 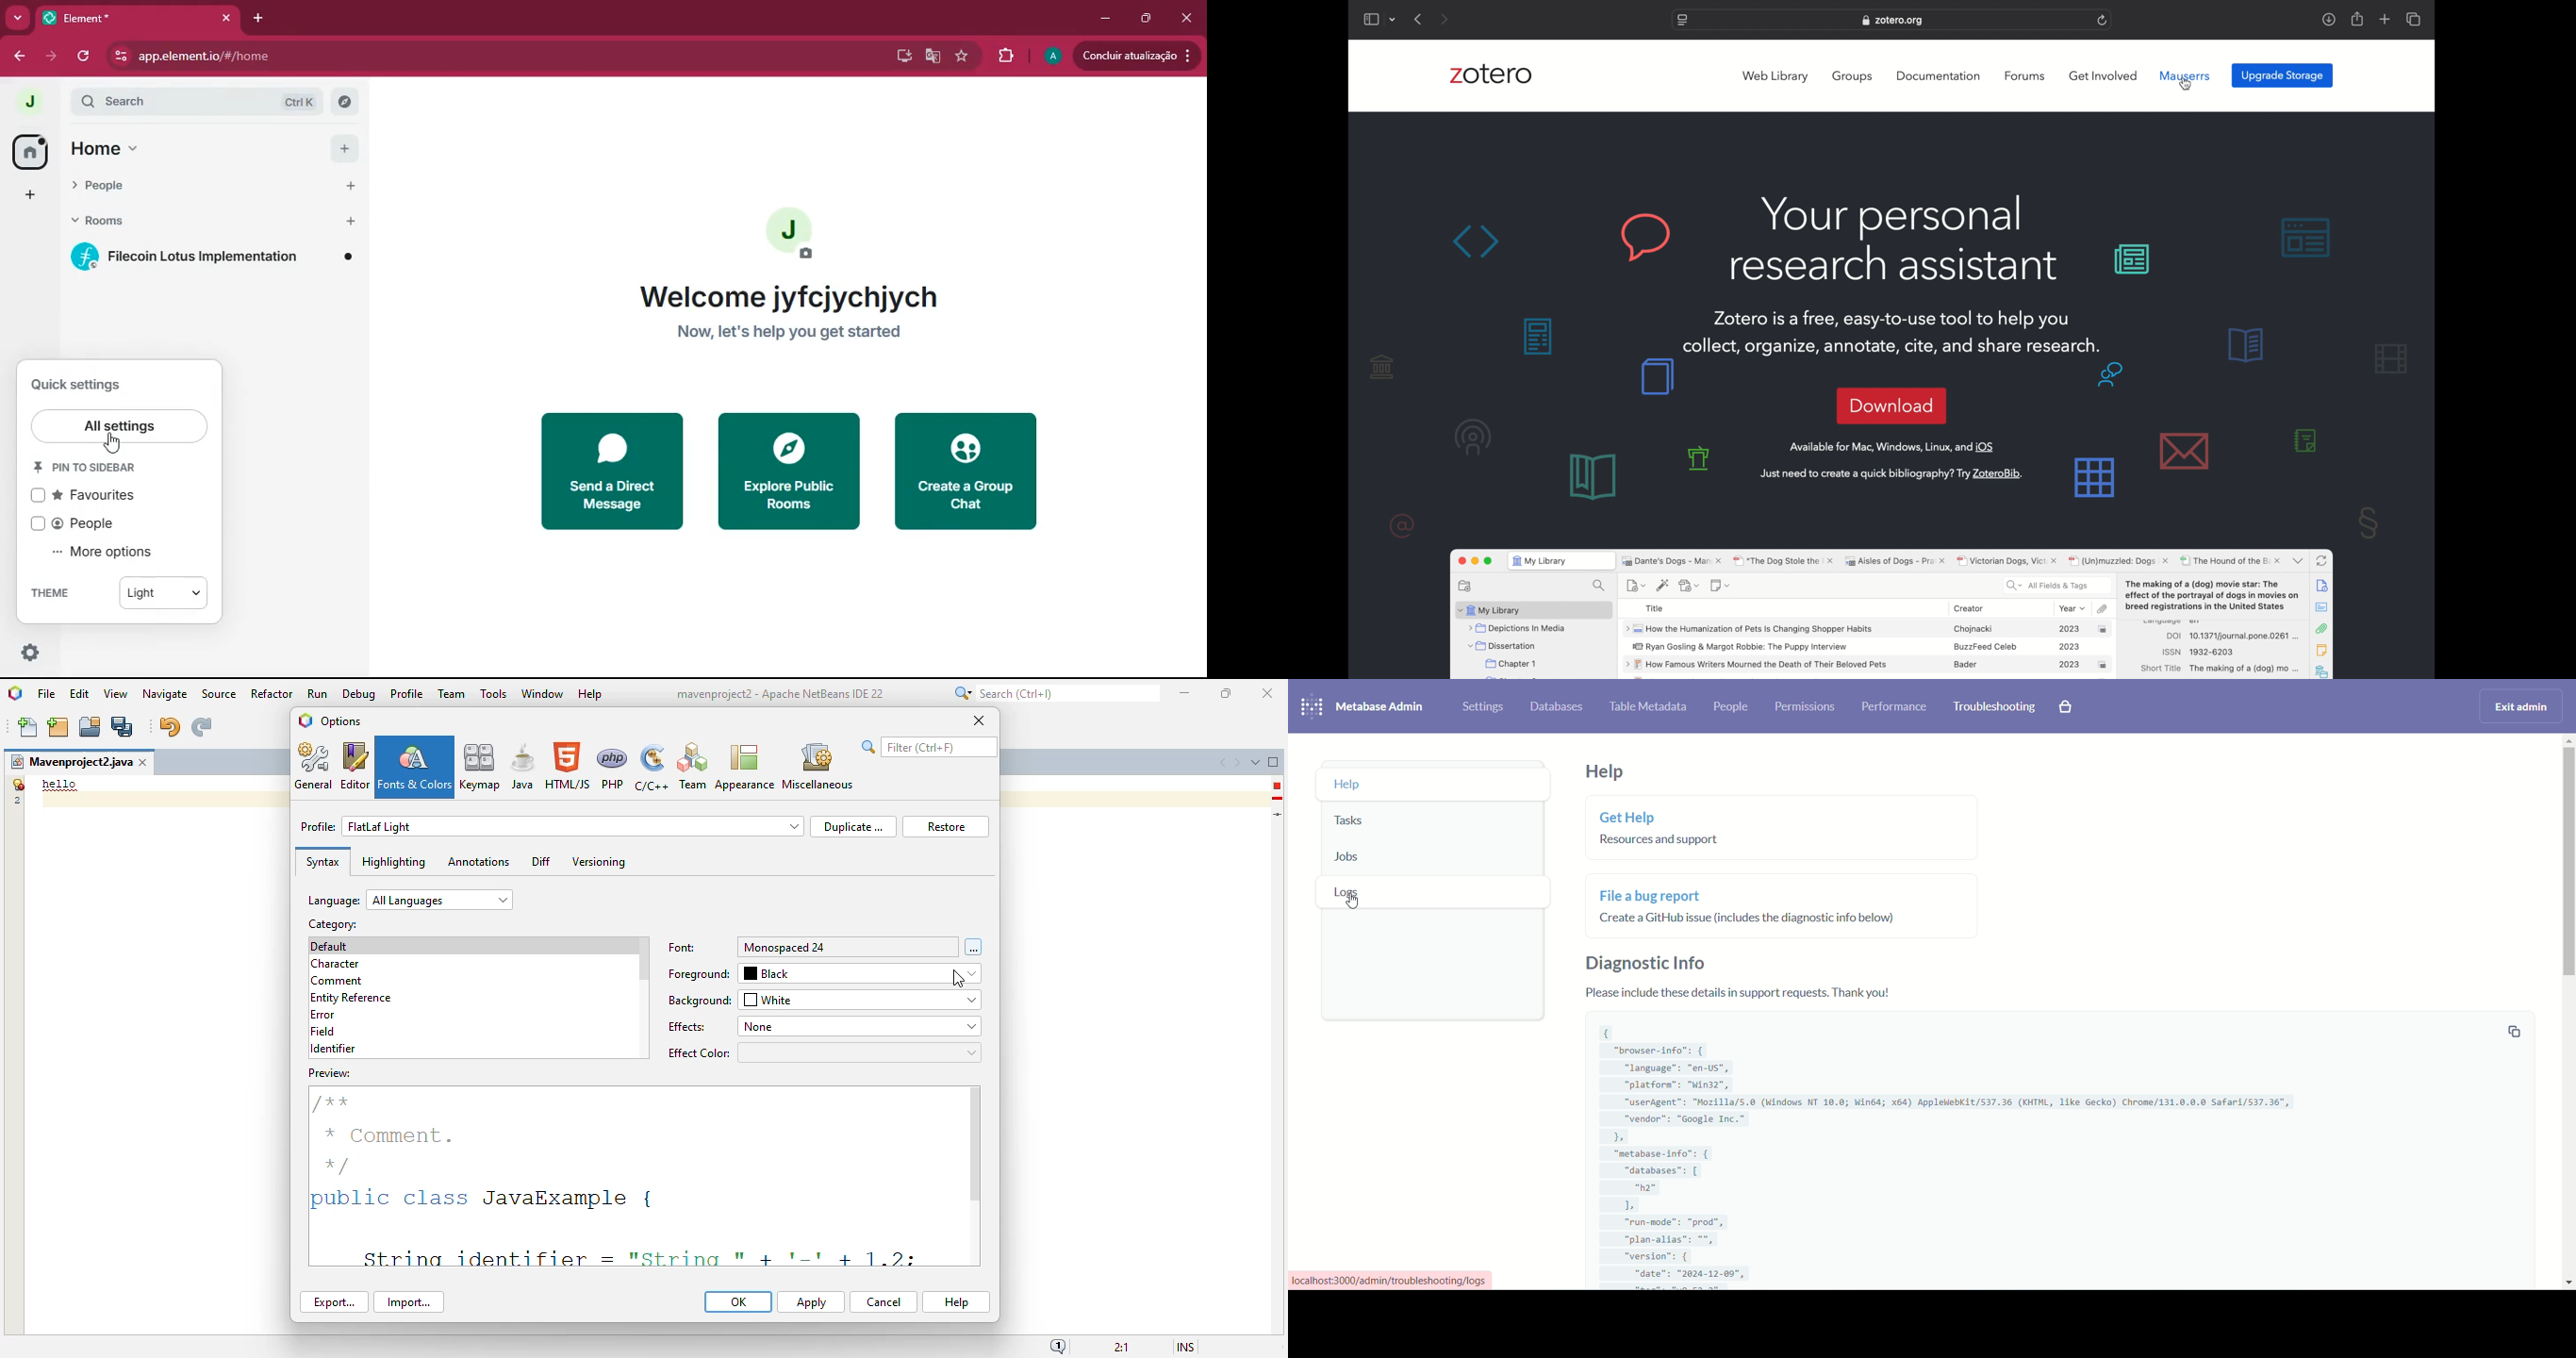 What do you see at coordinates (2358, 19) in the screenshot?
I see `share` at bounding box center [2358, 19].